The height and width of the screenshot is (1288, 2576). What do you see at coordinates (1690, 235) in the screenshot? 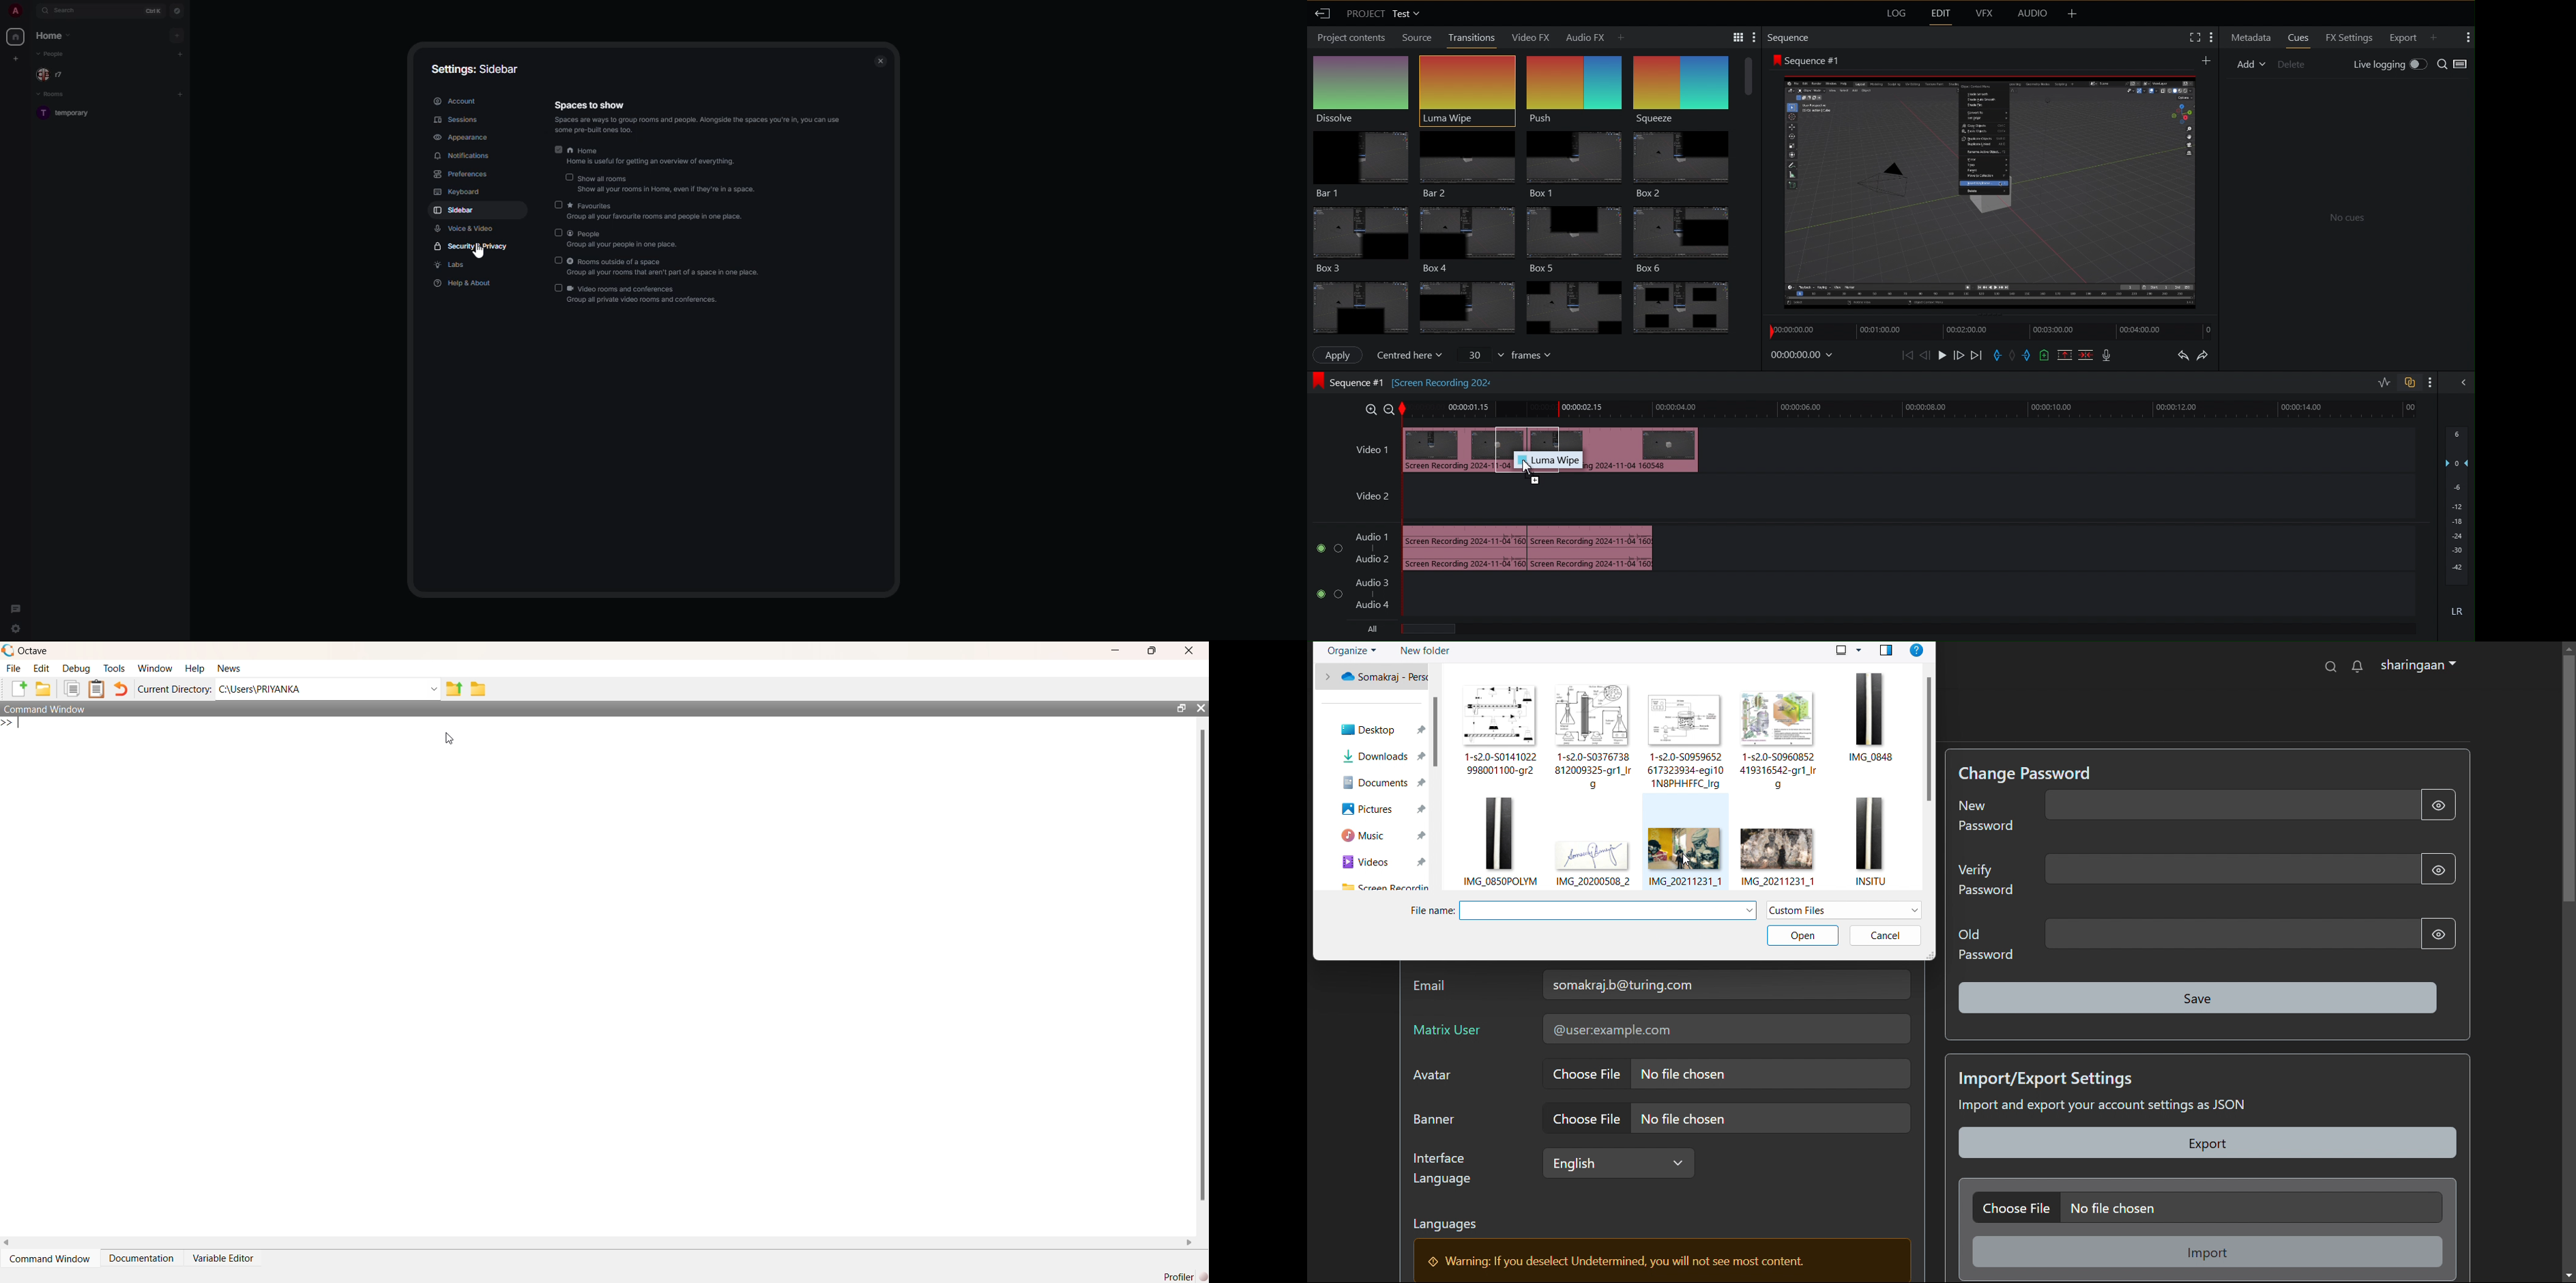
I see `Box 6` at bounding box center [1690, 235].